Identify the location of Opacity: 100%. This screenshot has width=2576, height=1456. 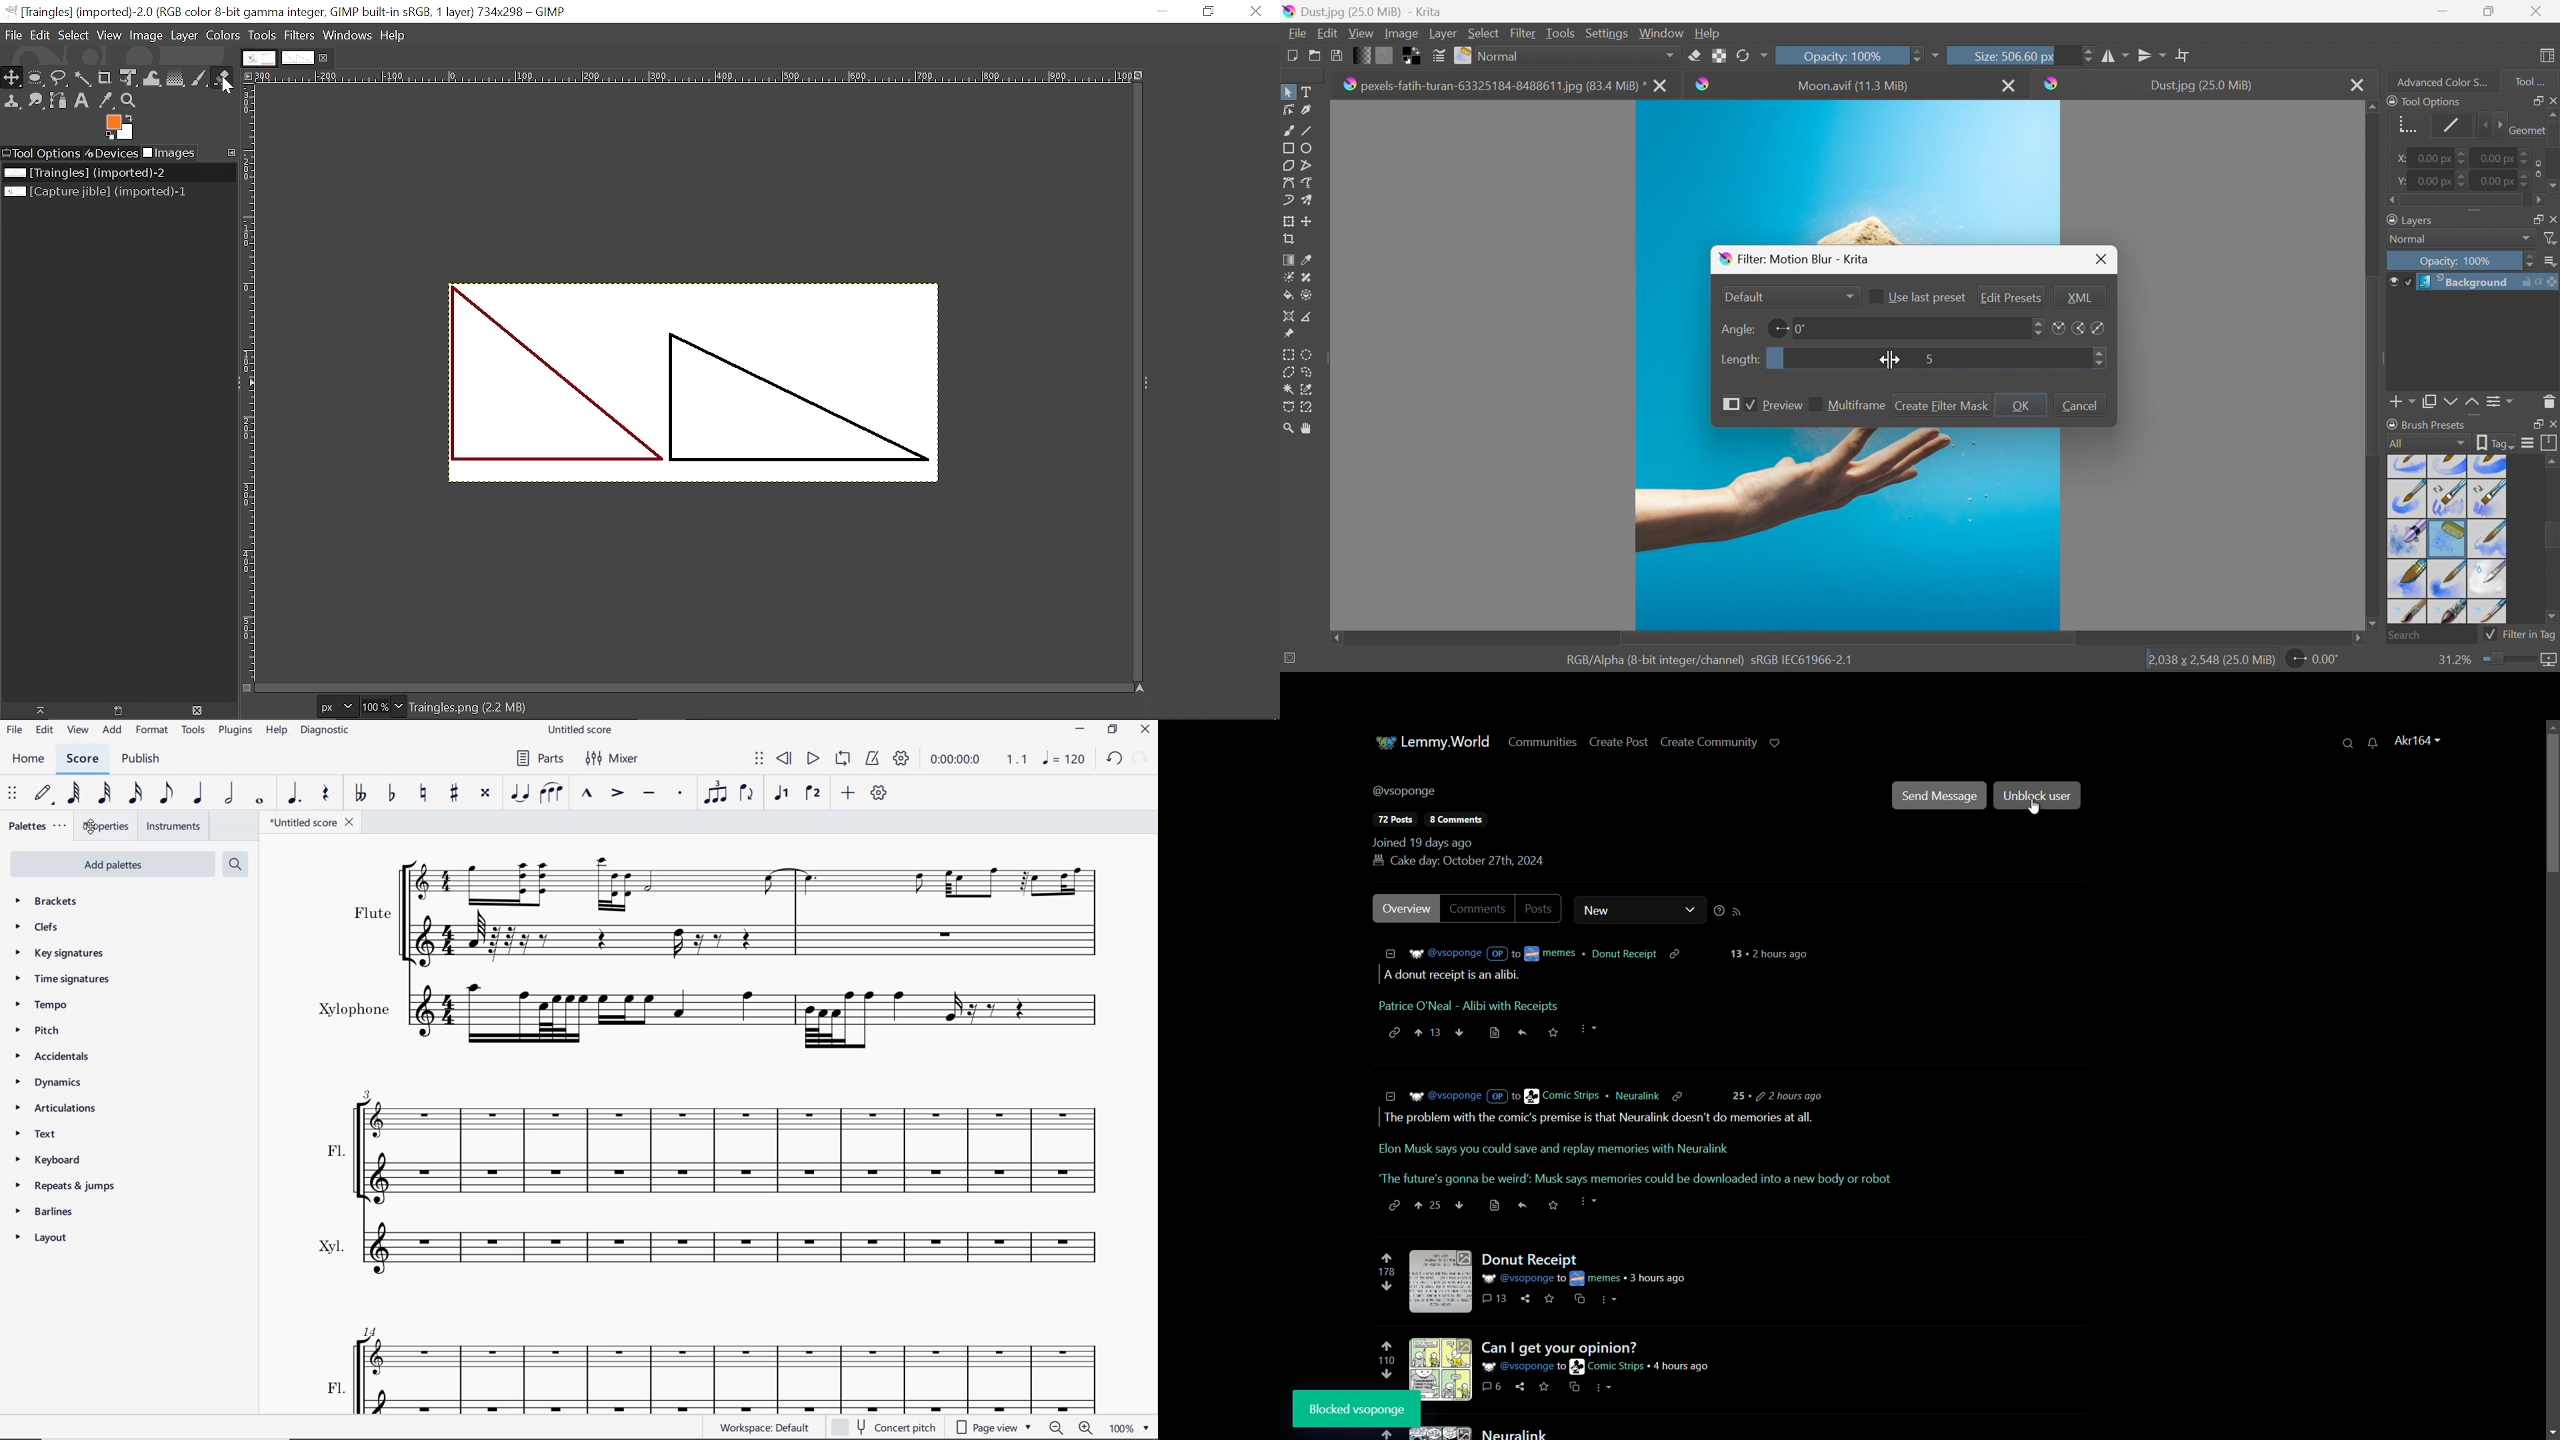
(2458, 262).